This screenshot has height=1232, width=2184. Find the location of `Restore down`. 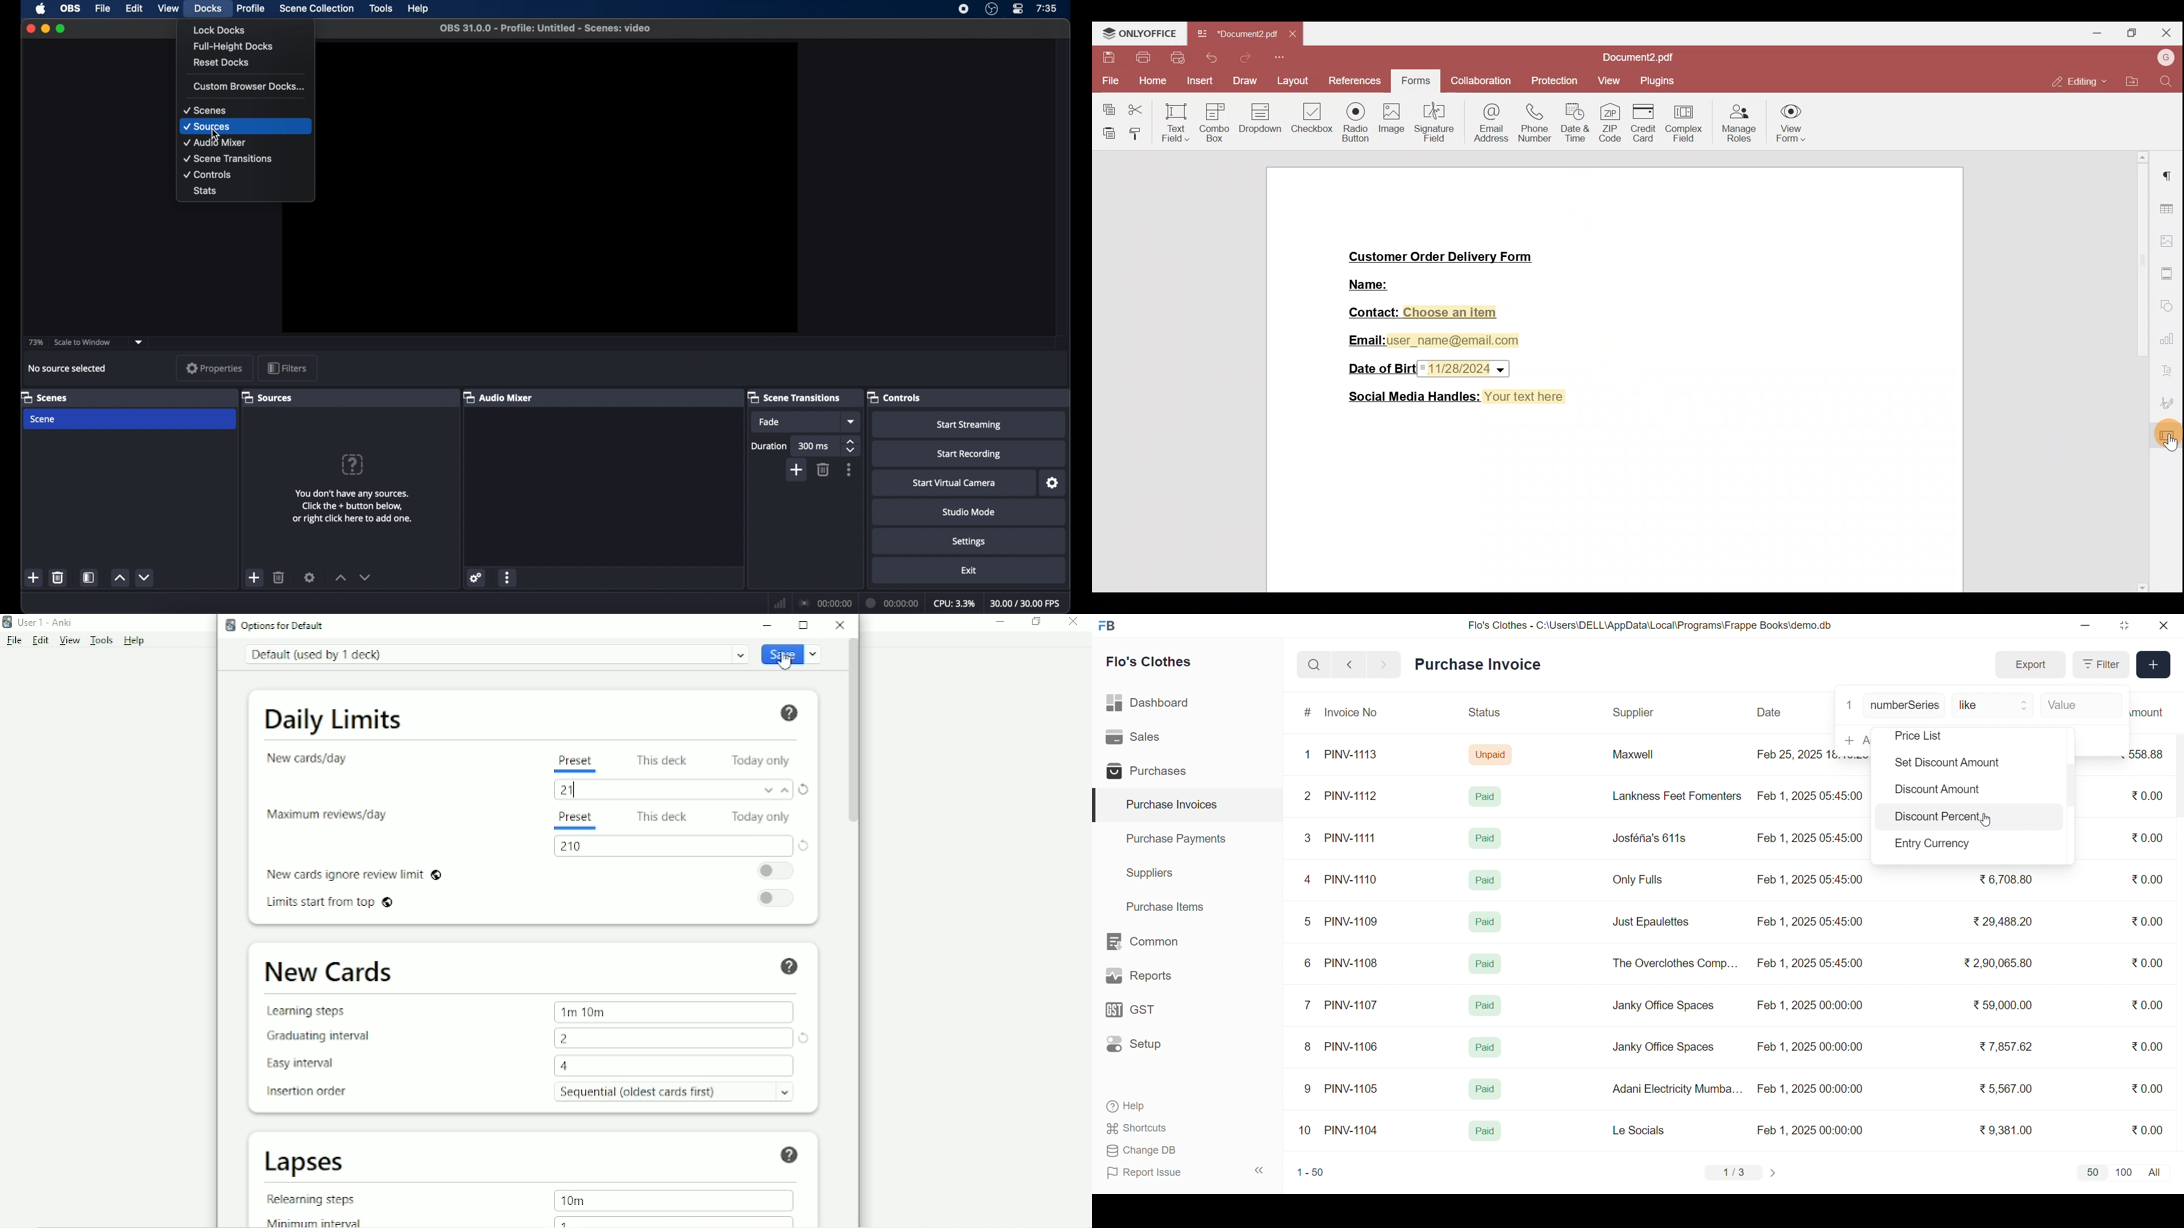

Restore down is located at coordinates (1037, 621).